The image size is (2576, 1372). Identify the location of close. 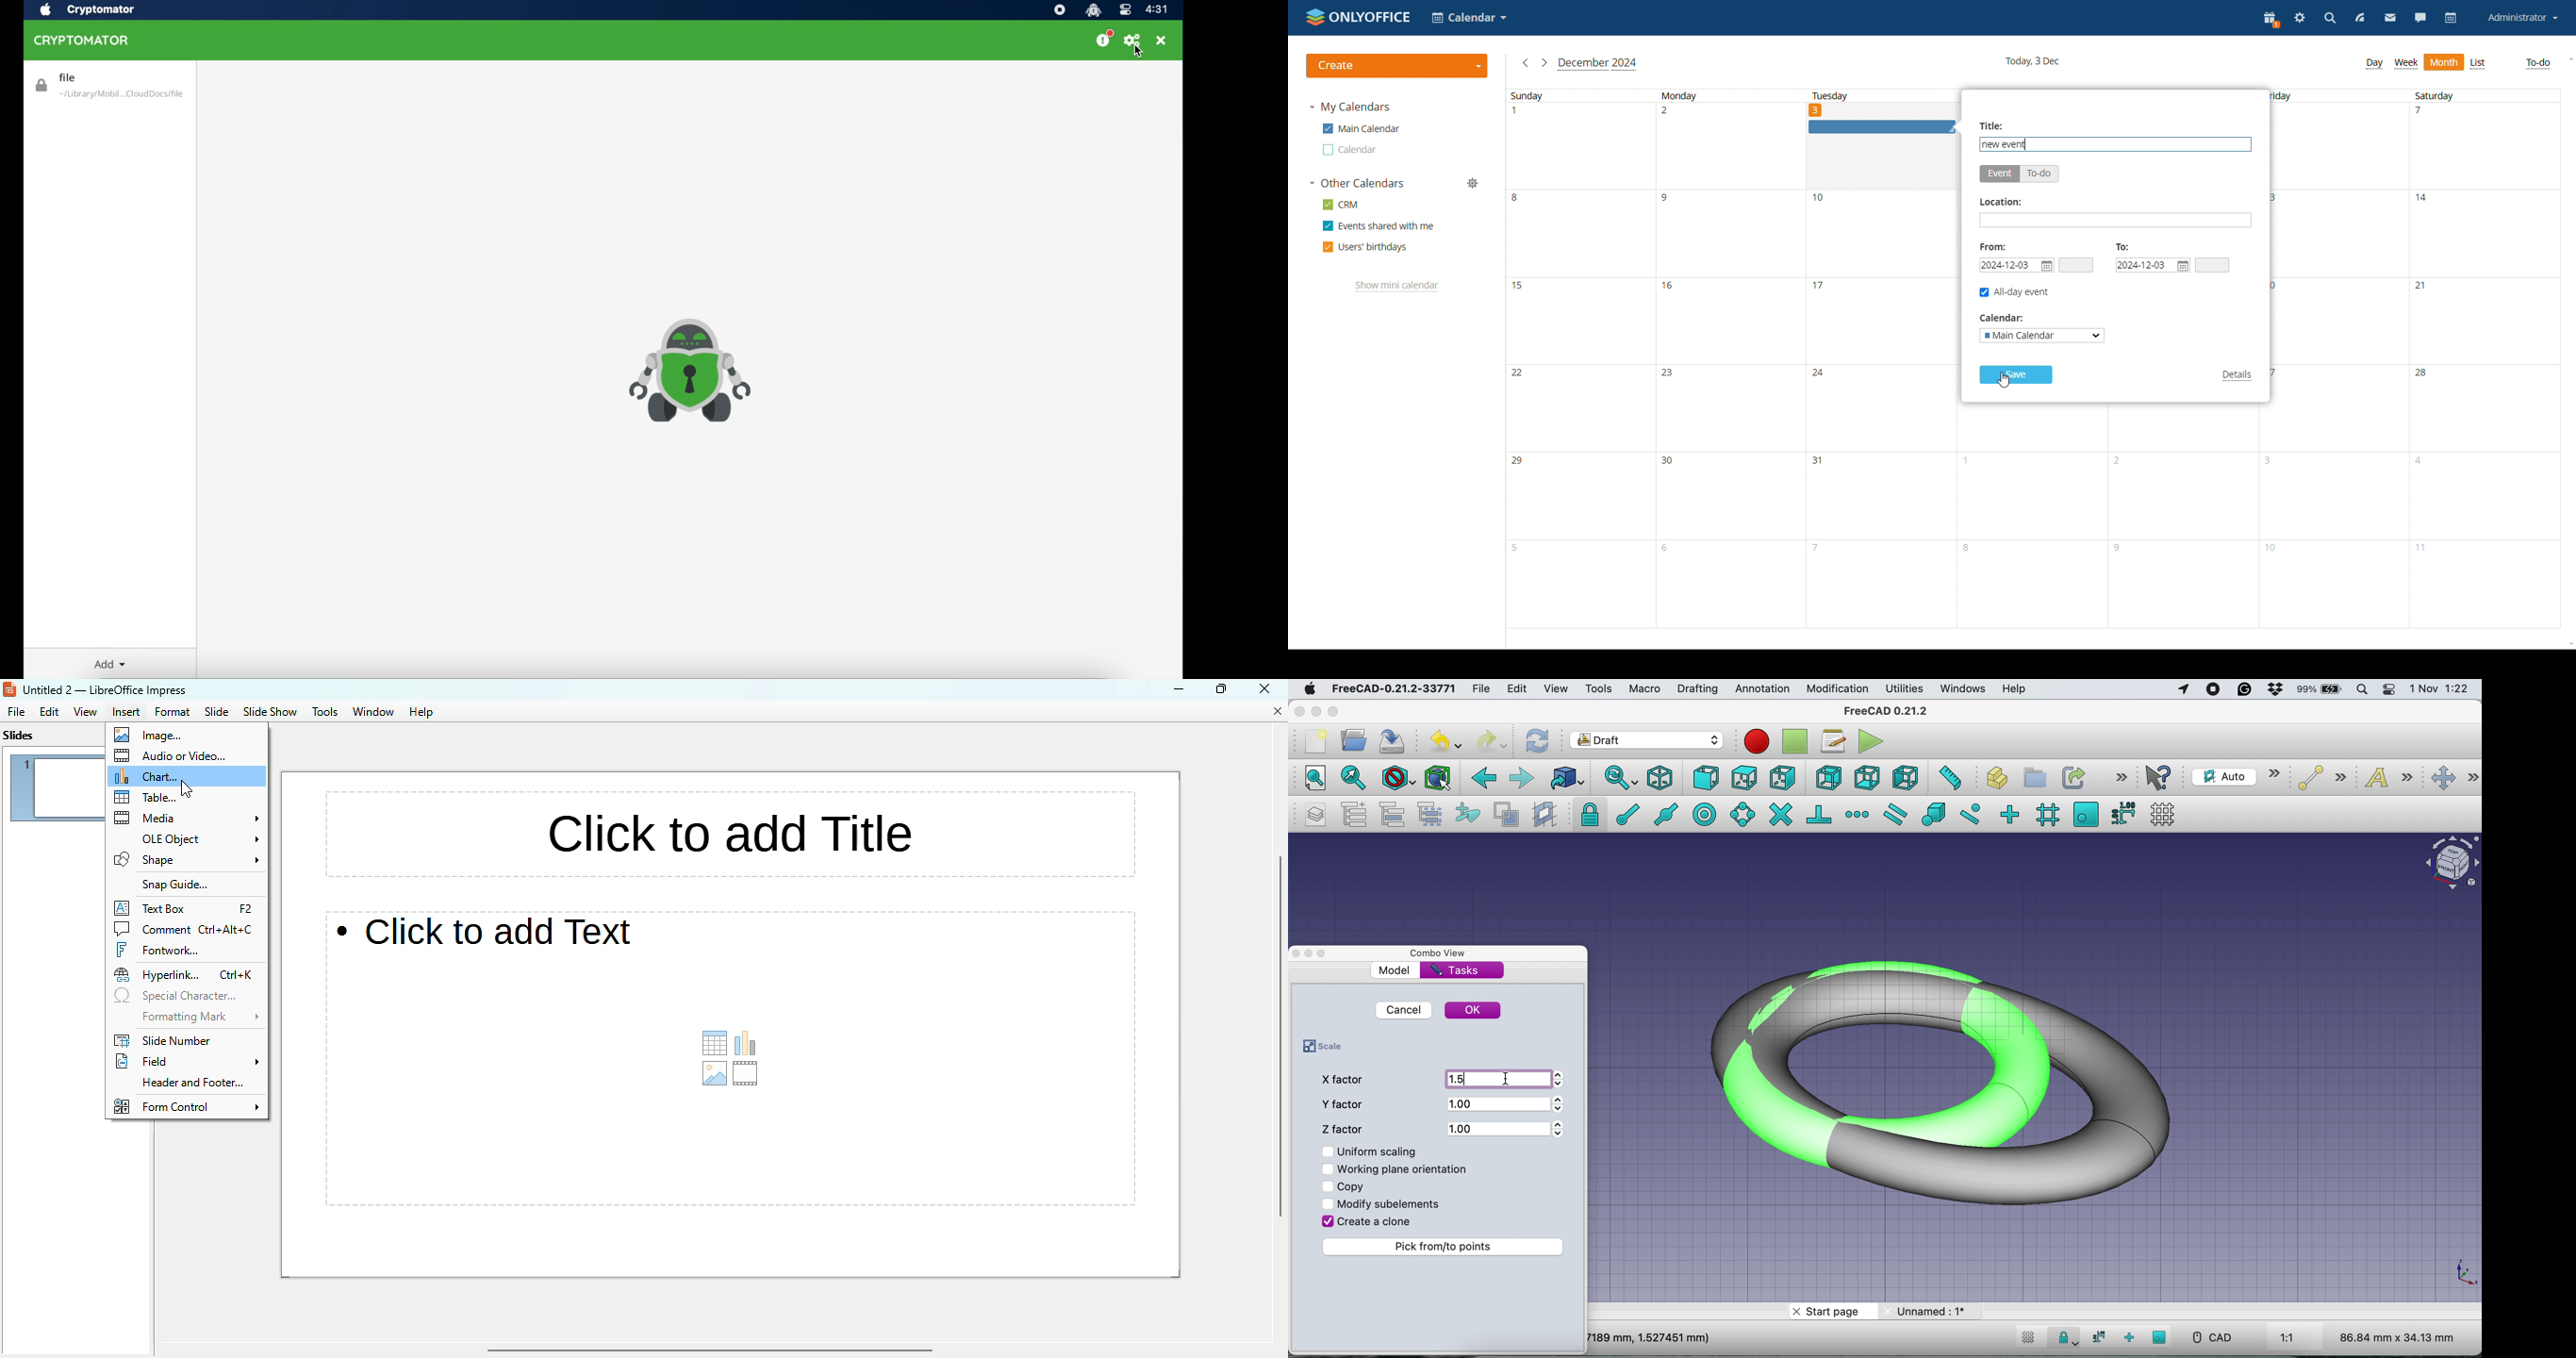
(1265, 688).